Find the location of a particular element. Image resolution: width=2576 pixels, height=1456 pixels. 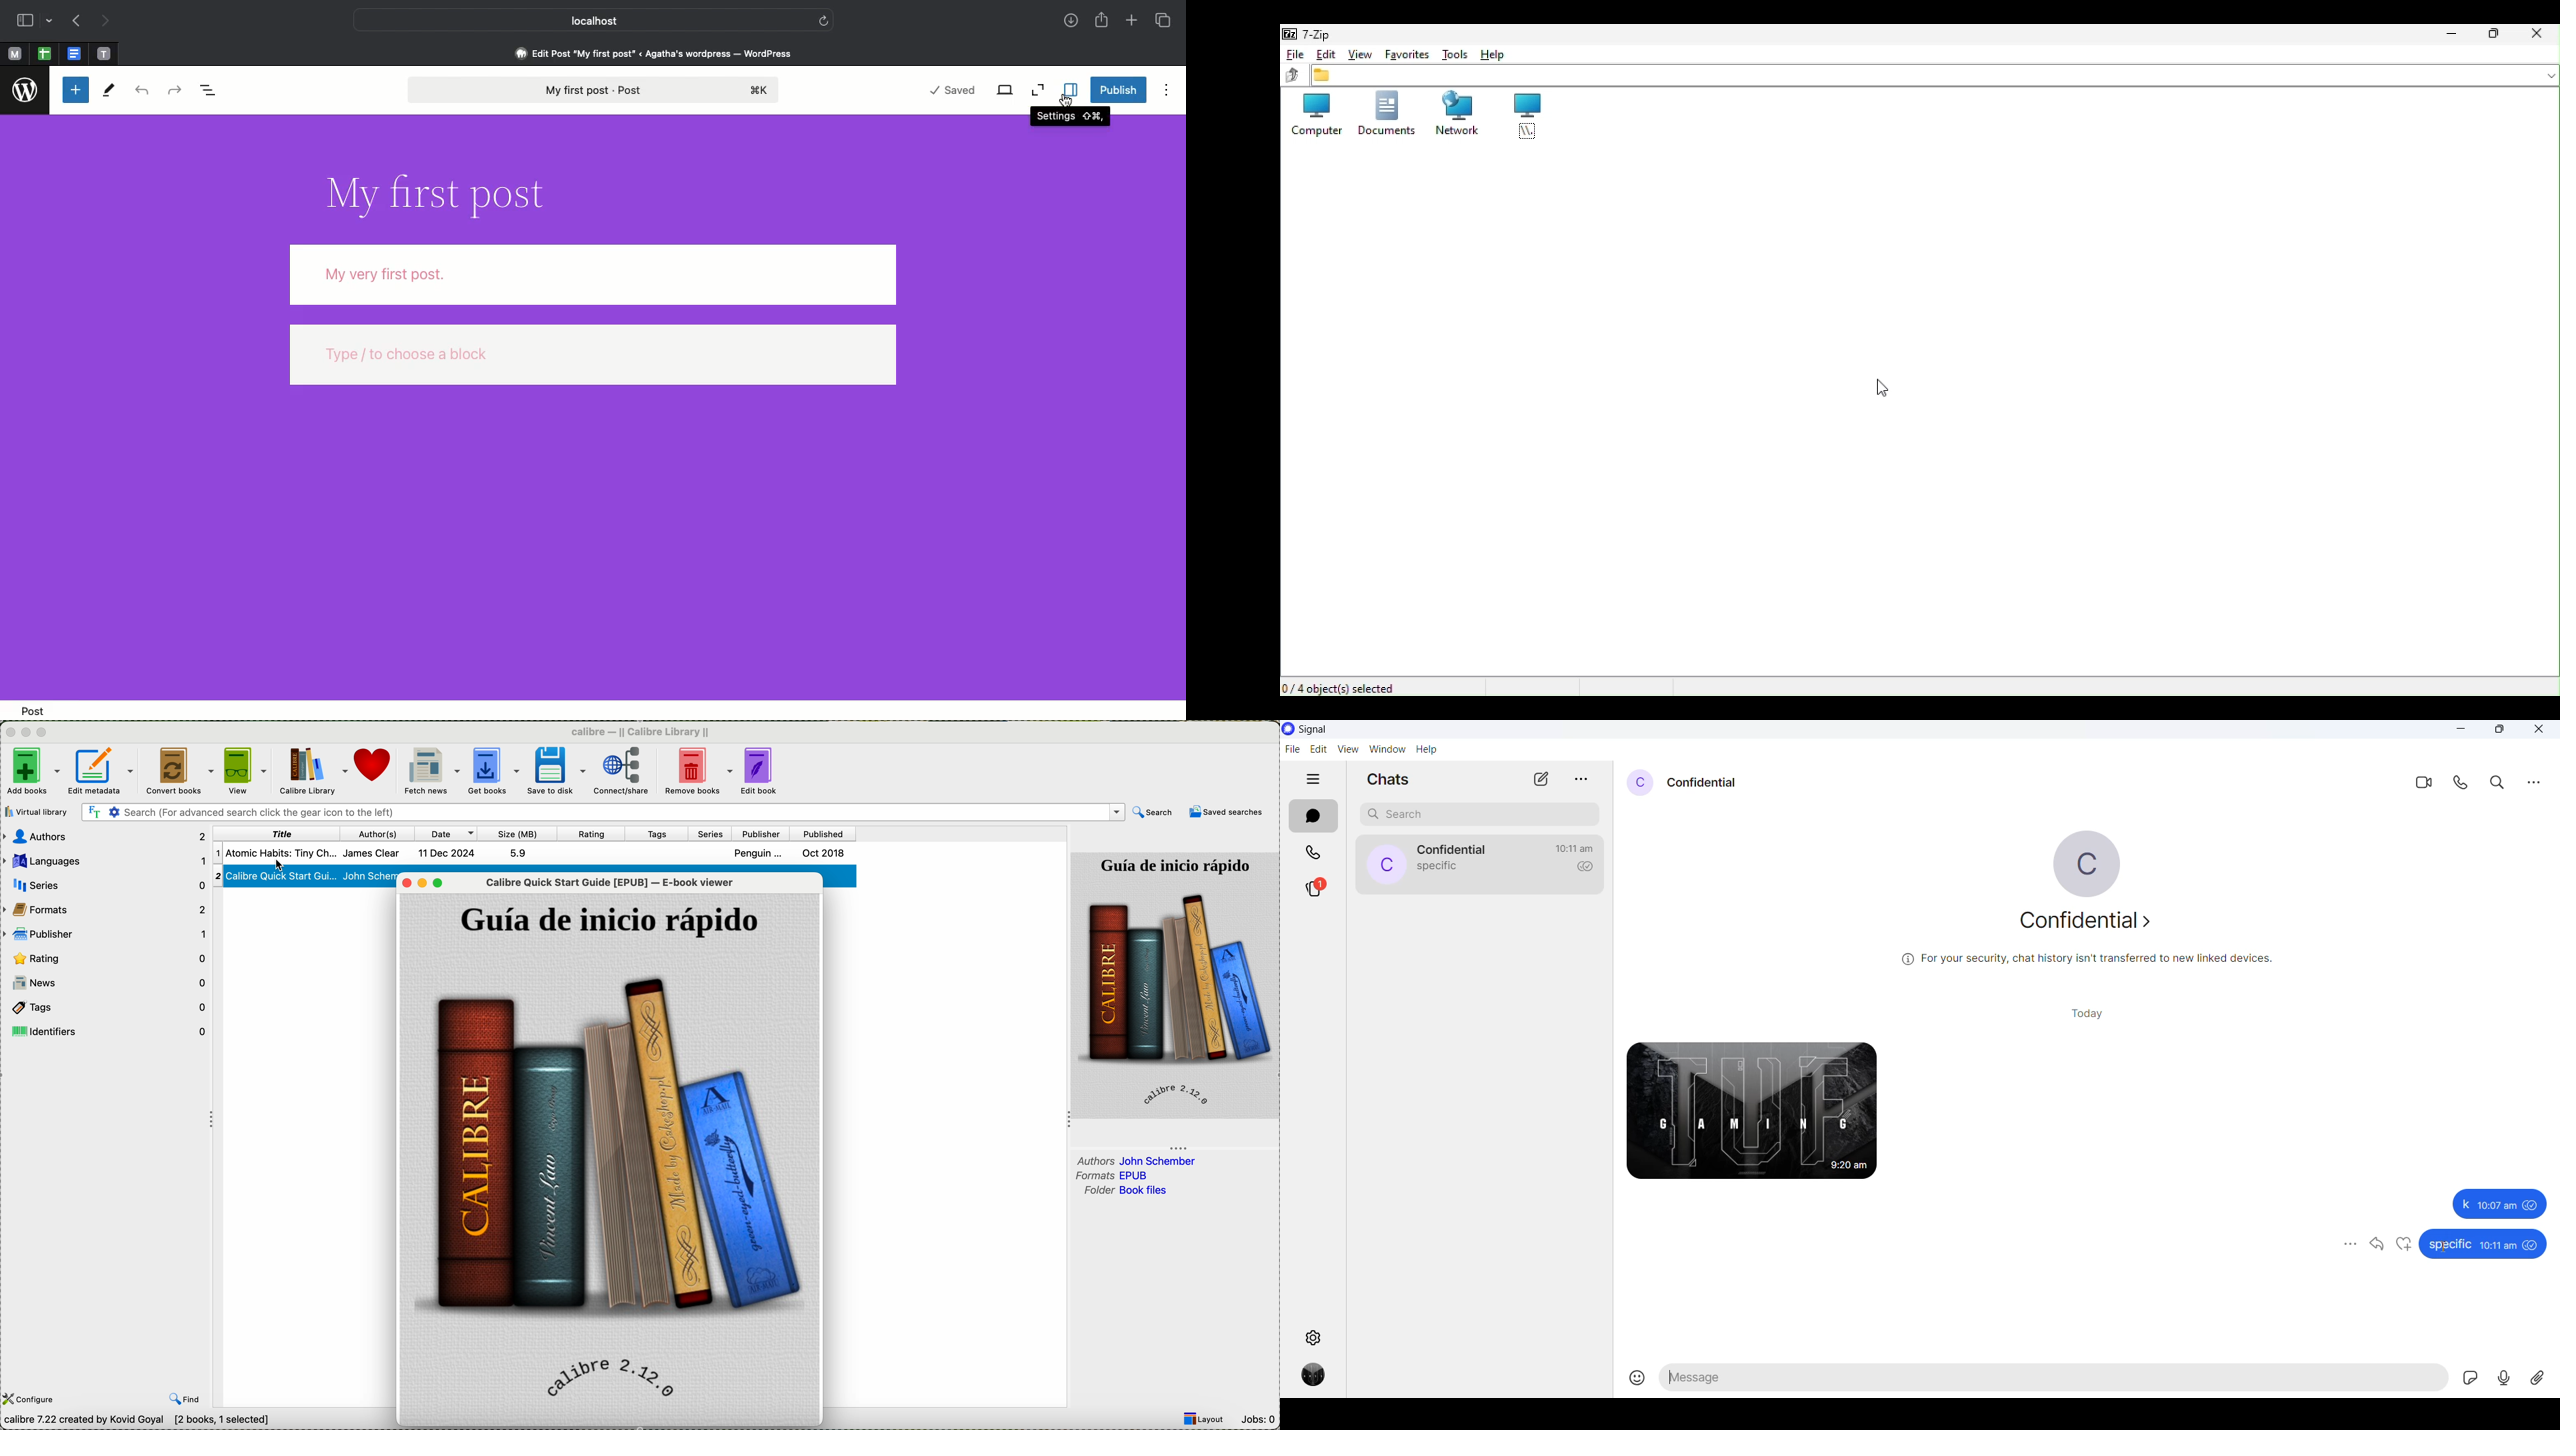

read recipient is located at coordinates (1587, 867).